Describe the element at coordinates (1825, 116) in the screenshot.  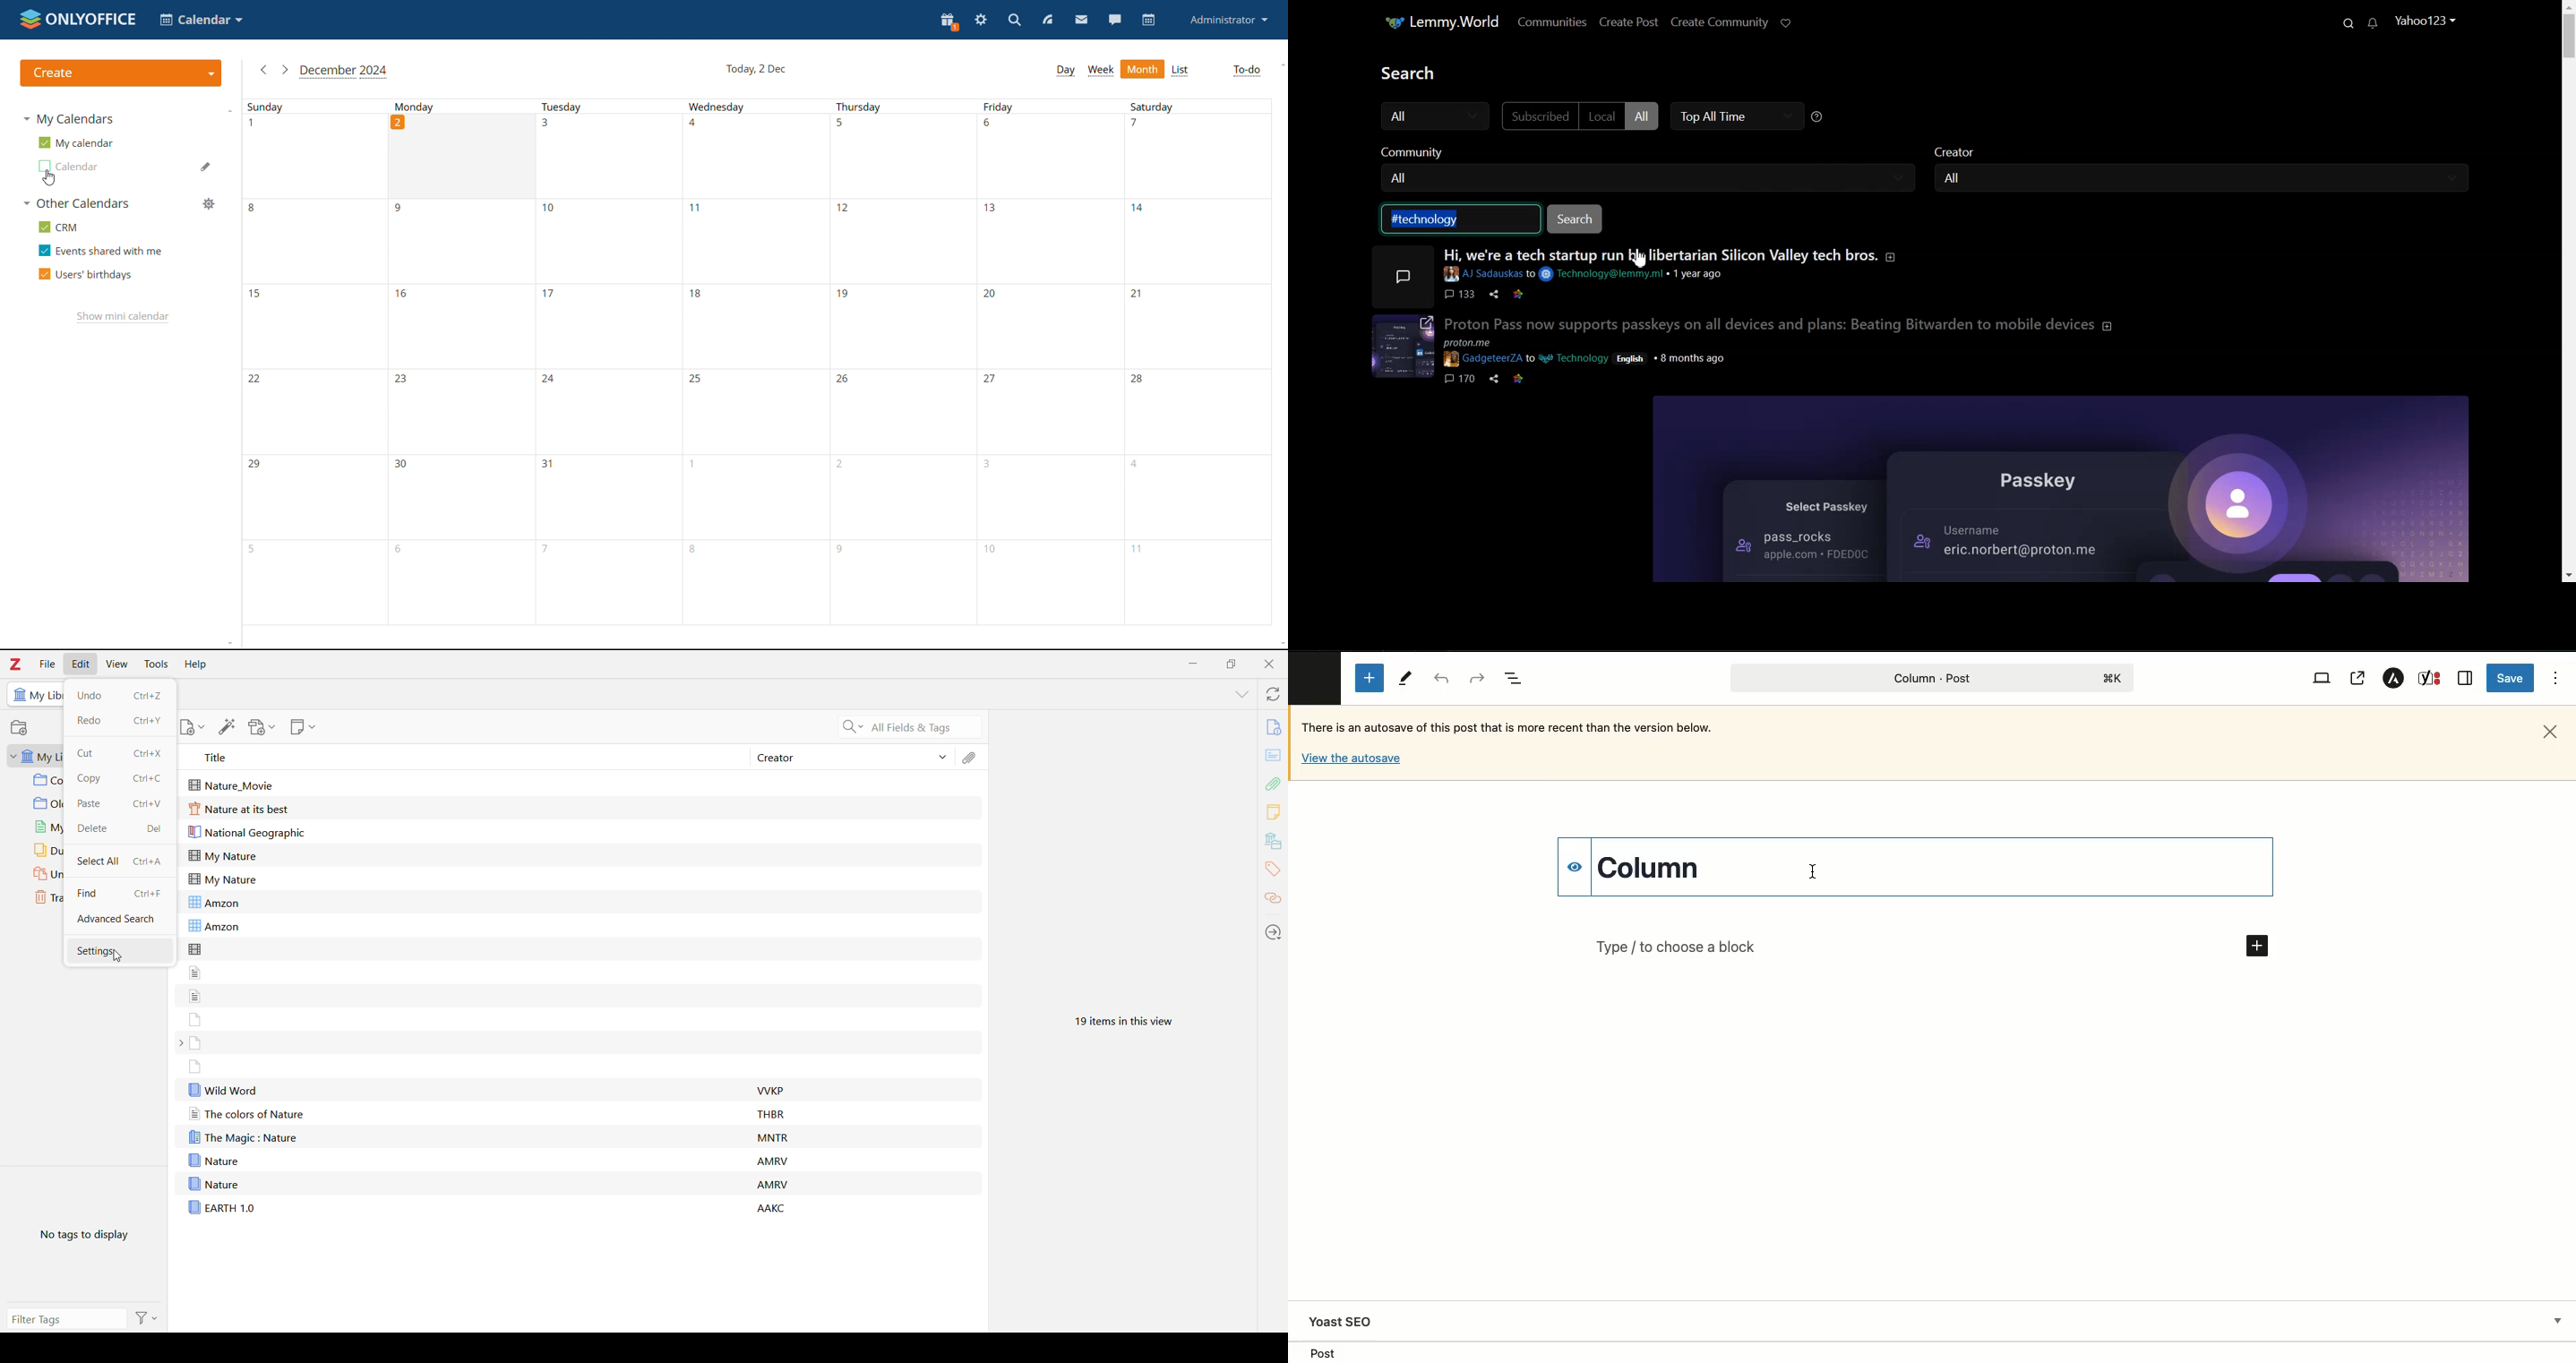
I see `Sorting Help` at that location.